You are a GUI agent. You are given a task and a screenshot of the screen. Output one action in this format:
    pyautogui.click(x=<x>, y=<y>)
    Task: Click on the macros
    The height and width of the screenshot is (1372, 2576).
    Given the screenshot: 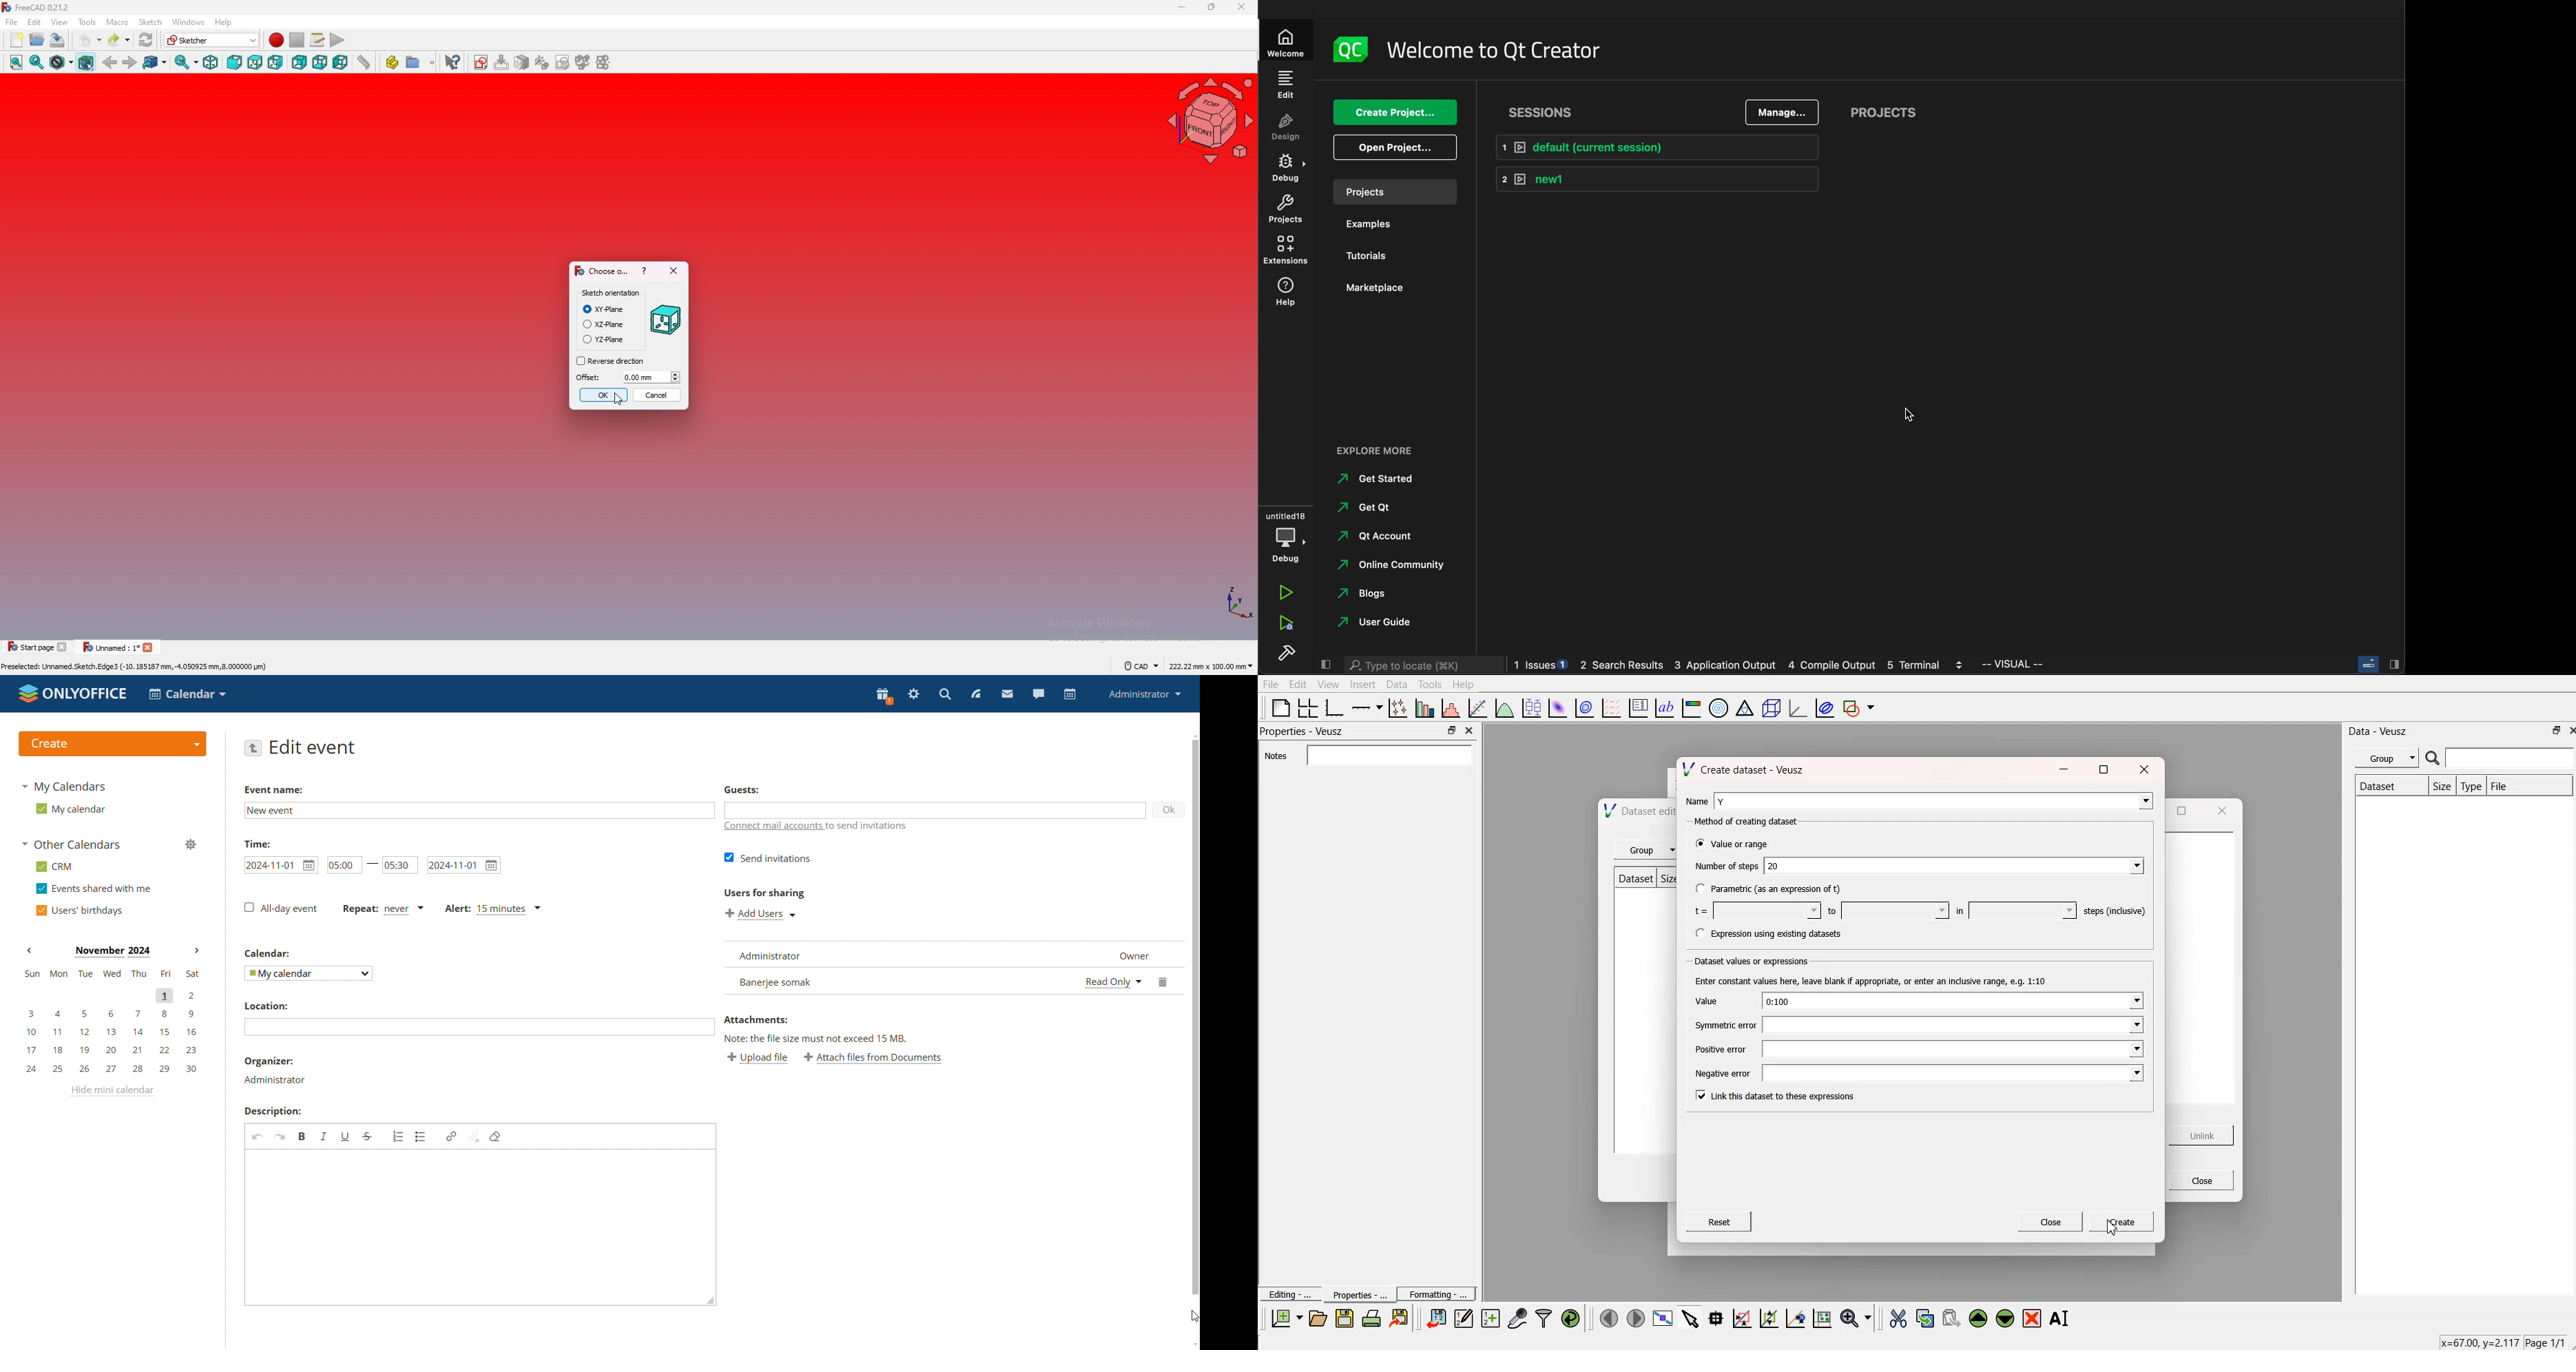 What is the action you would take?
    pyautogui.click(x=318, y=40)
    